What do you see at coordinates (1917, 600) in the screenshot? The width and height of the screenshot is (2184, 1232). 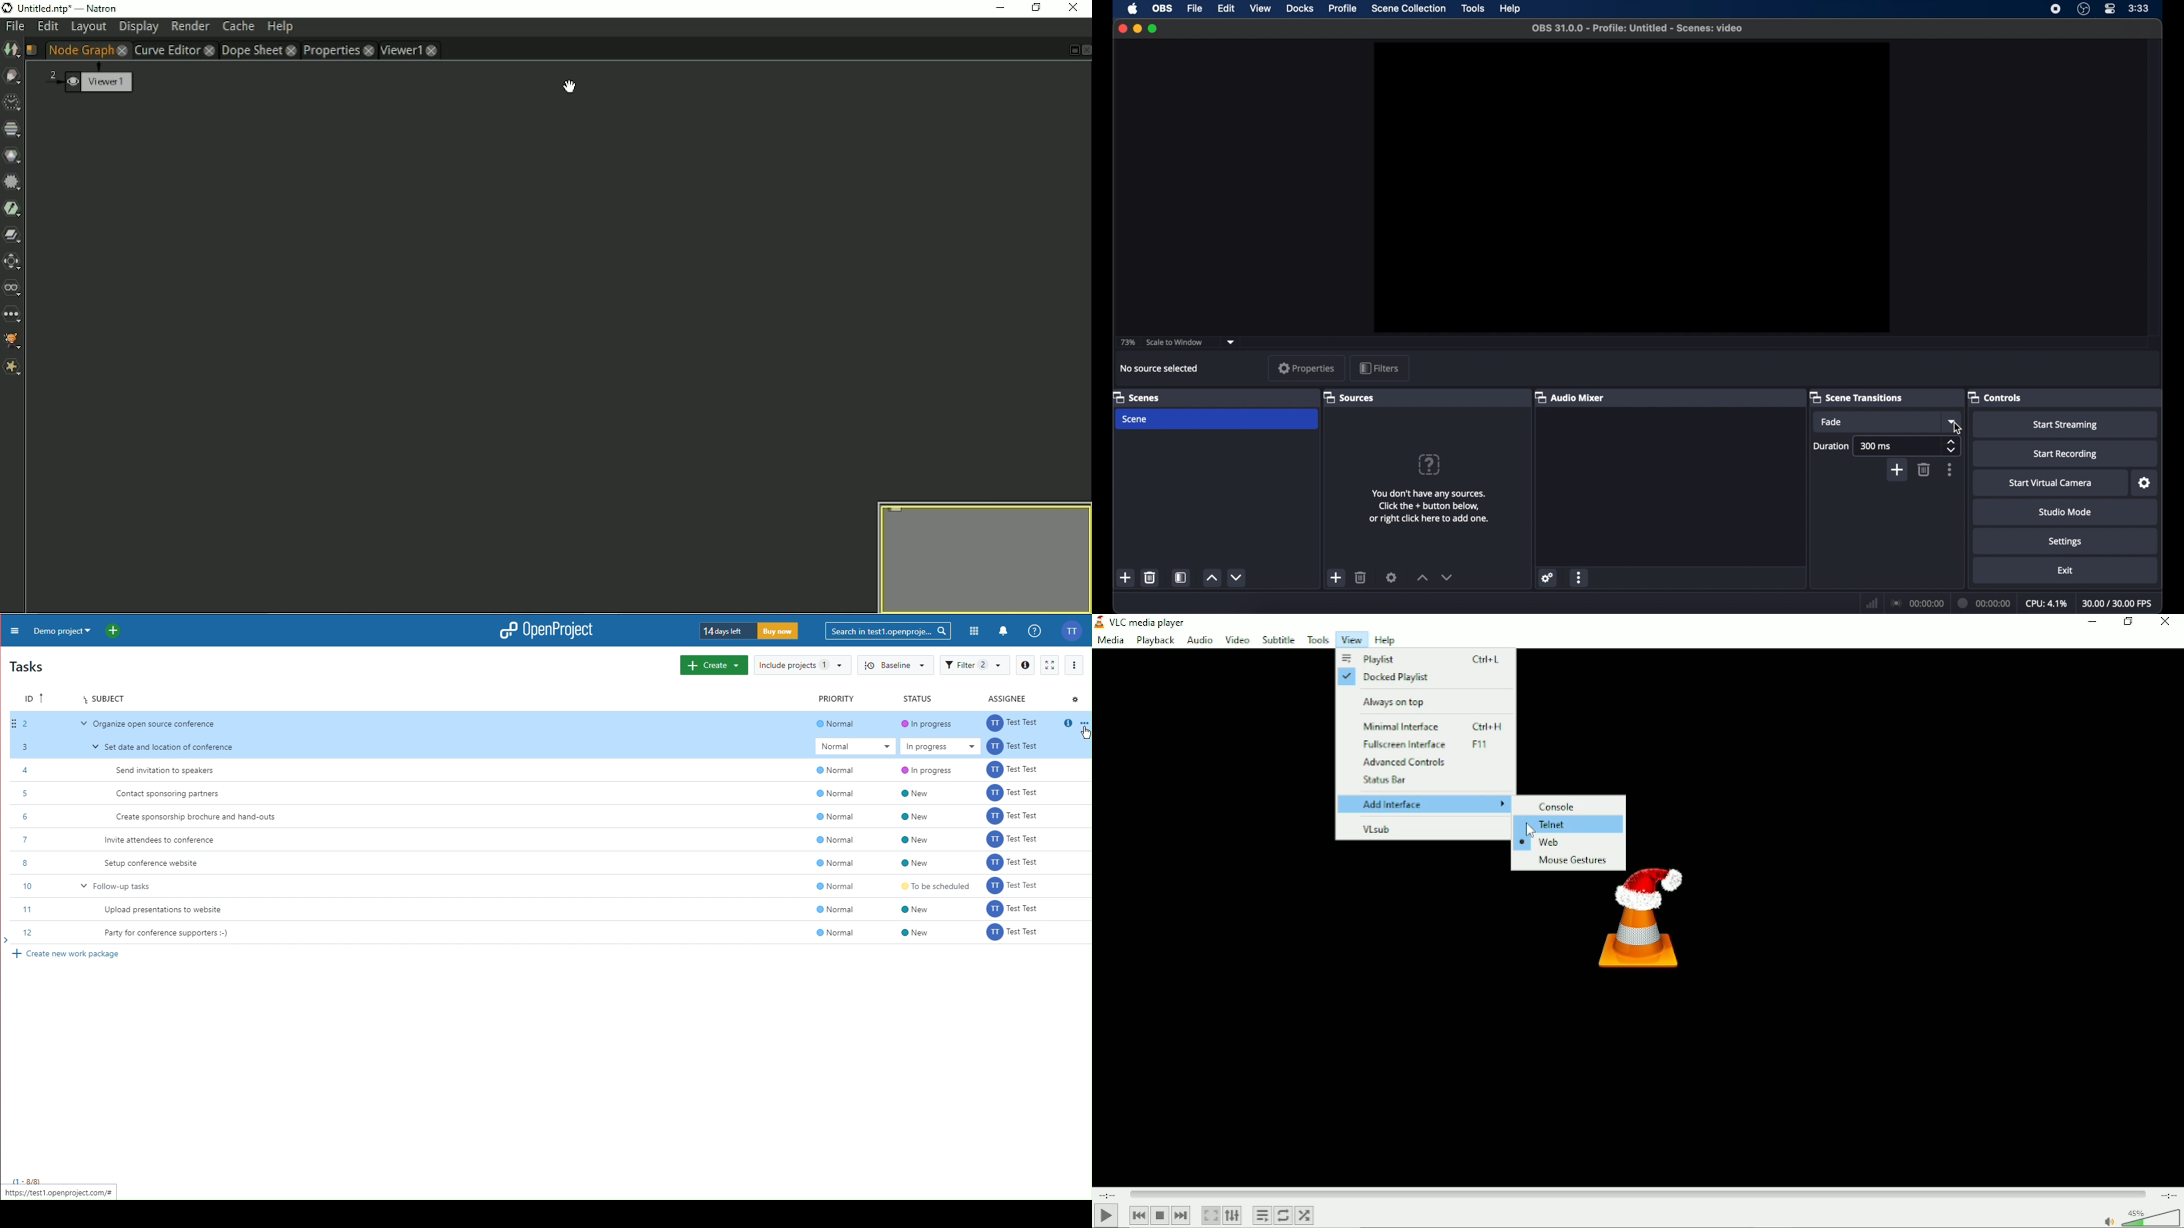 I see `connection` at bounding box center [1917, 600].